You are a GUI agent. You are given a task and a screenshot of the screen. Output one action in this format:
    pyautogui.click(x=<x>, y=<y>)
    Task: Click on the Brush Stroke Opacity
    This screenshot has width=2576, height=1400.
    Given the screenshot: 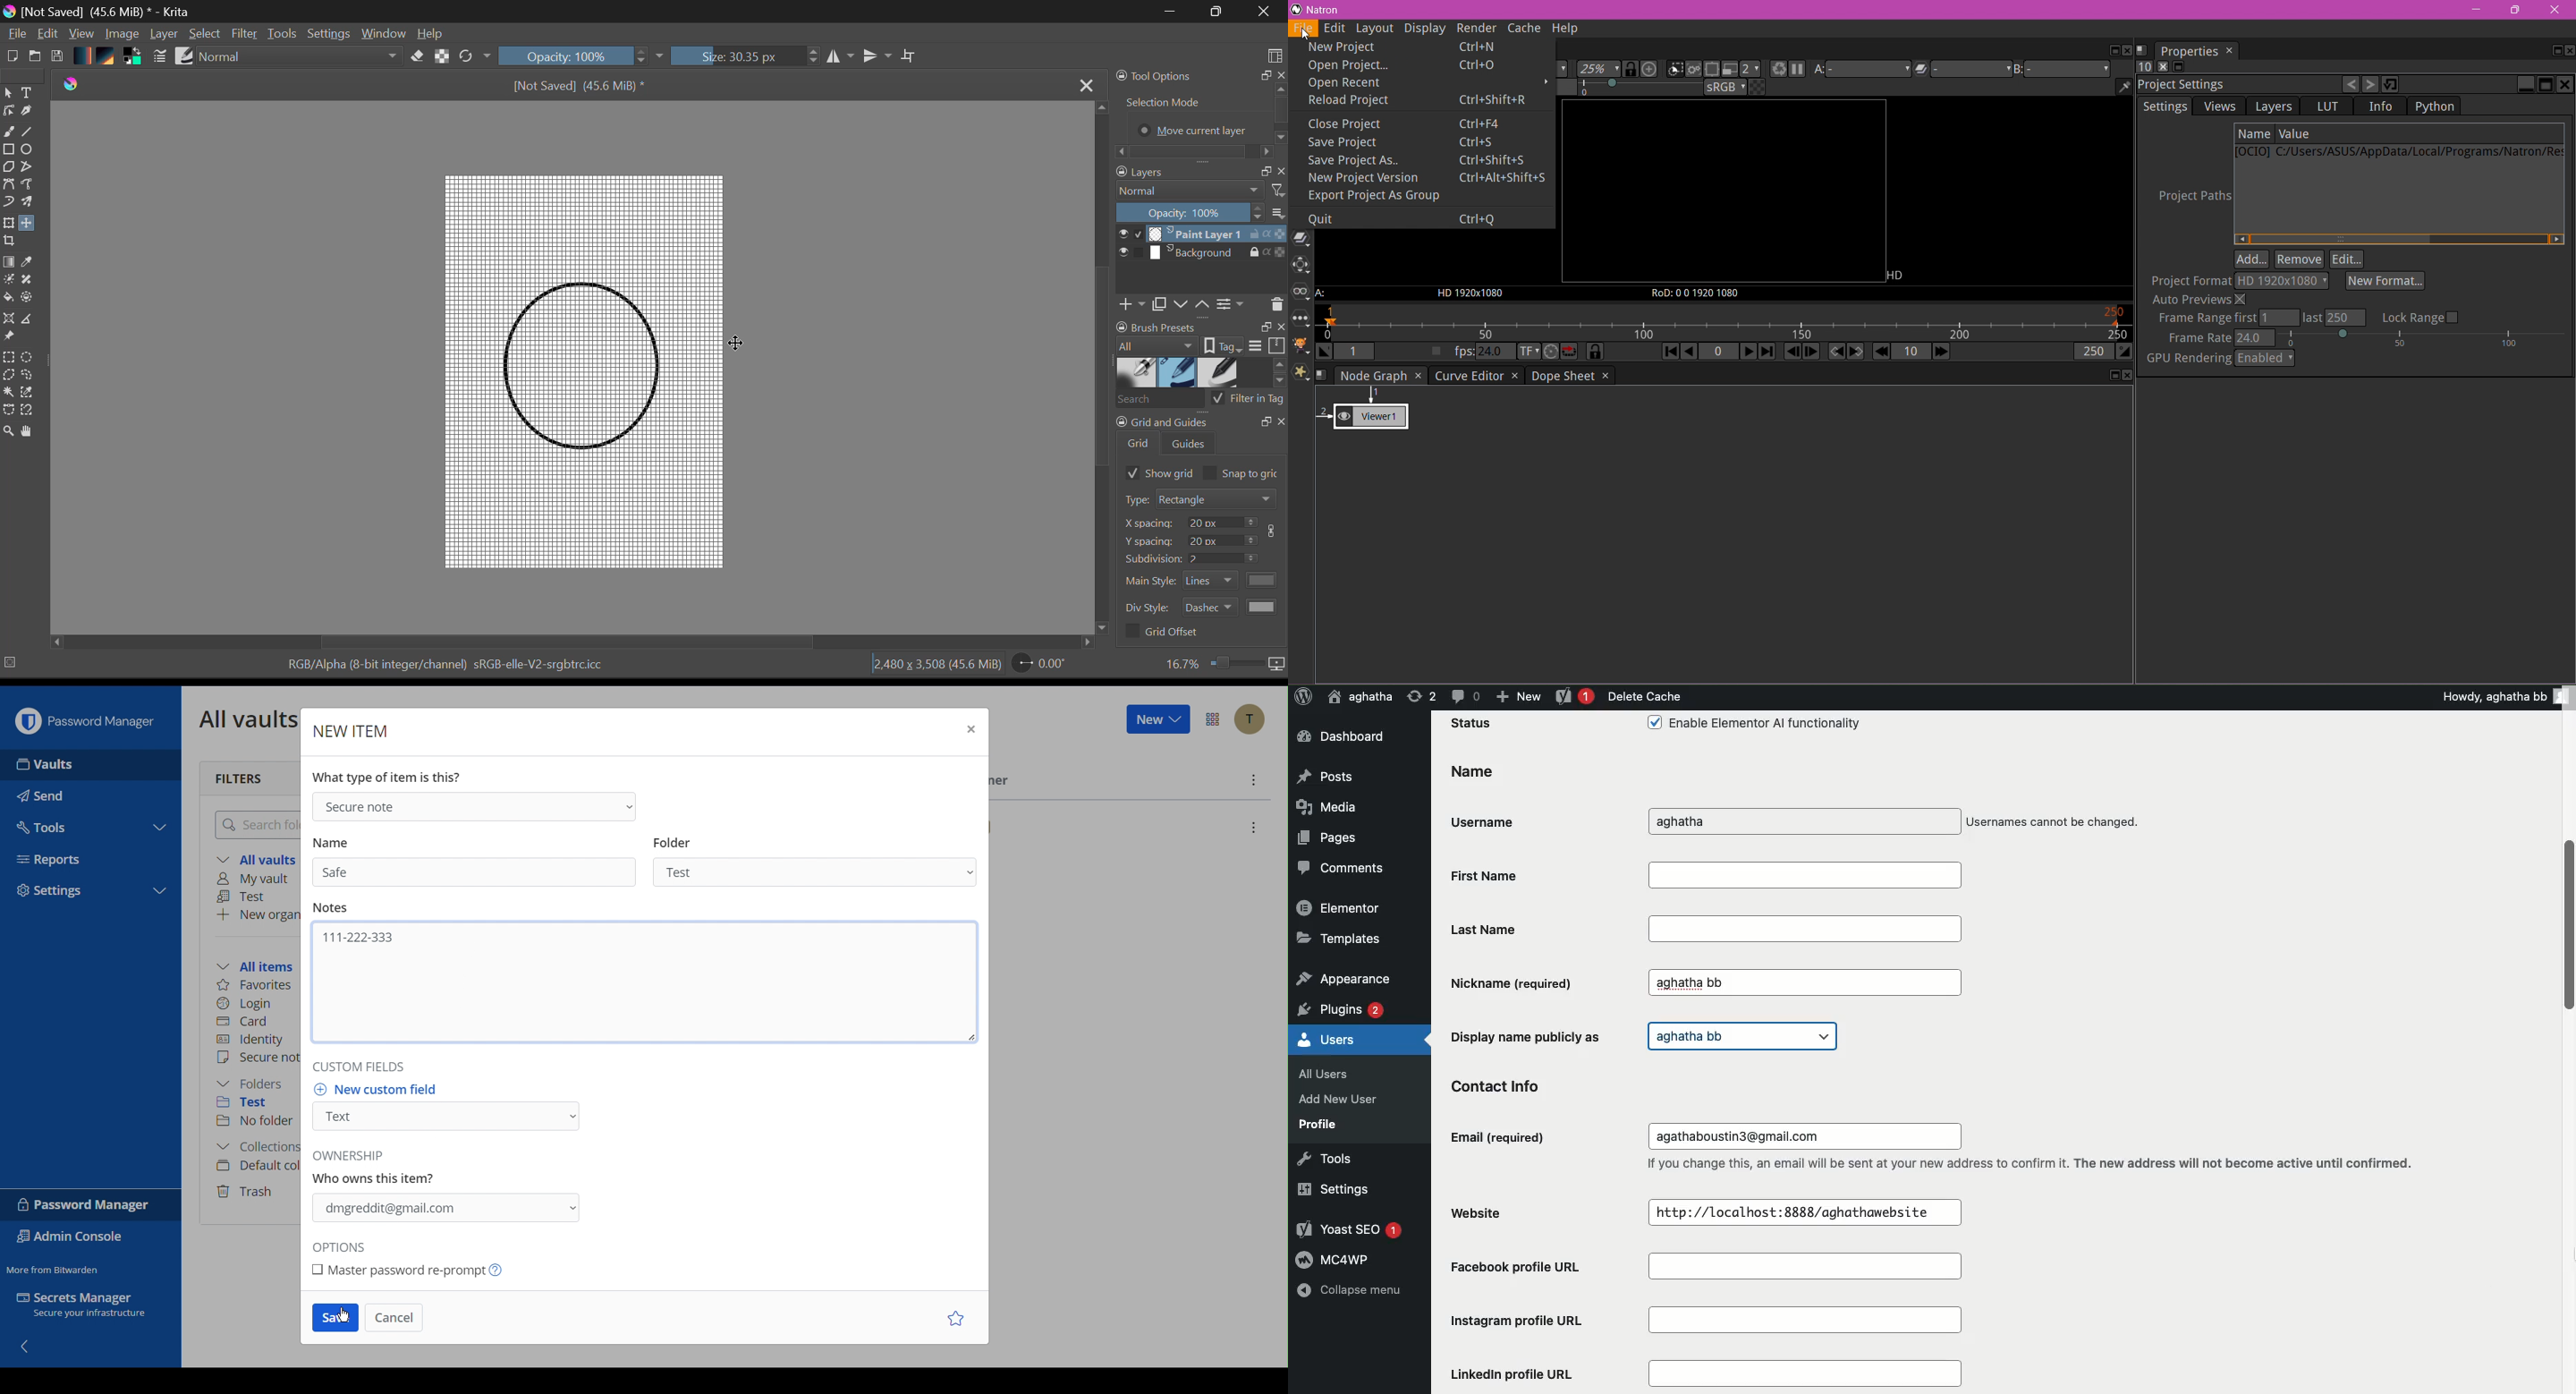 What is the action you would take?
    pyautogui.click(x=577, y=55)
    